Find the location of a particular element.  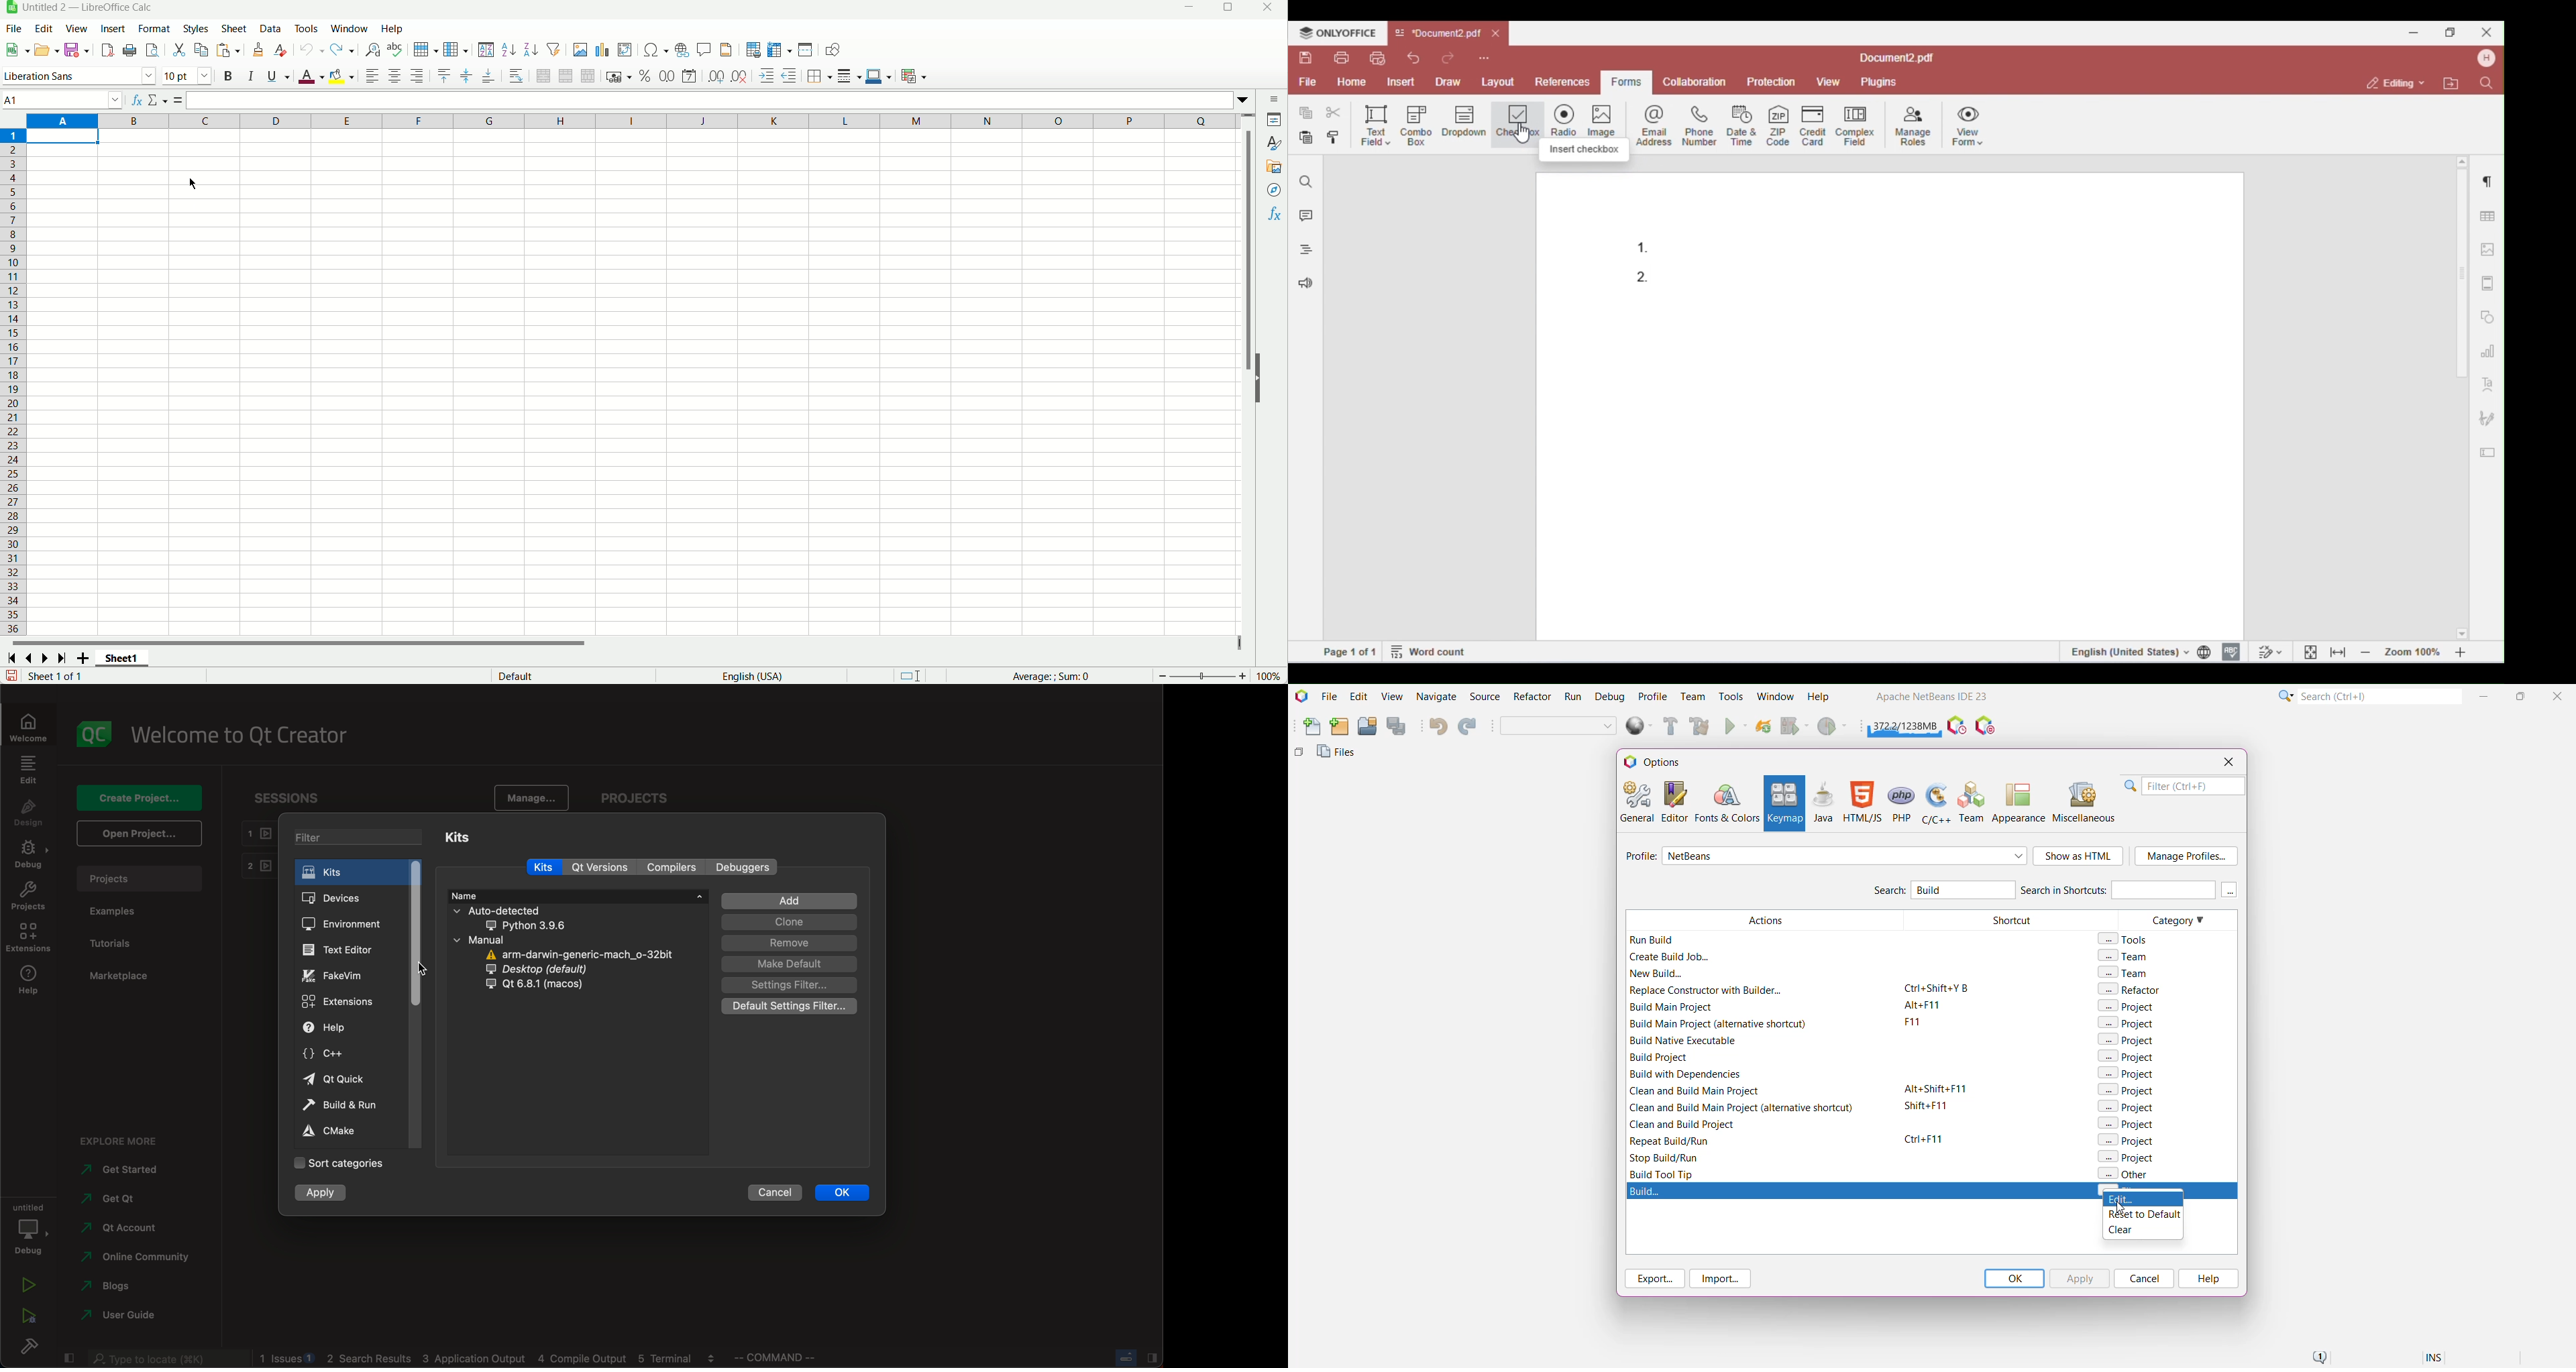

Maximize is located at coordinates (1226, 10).